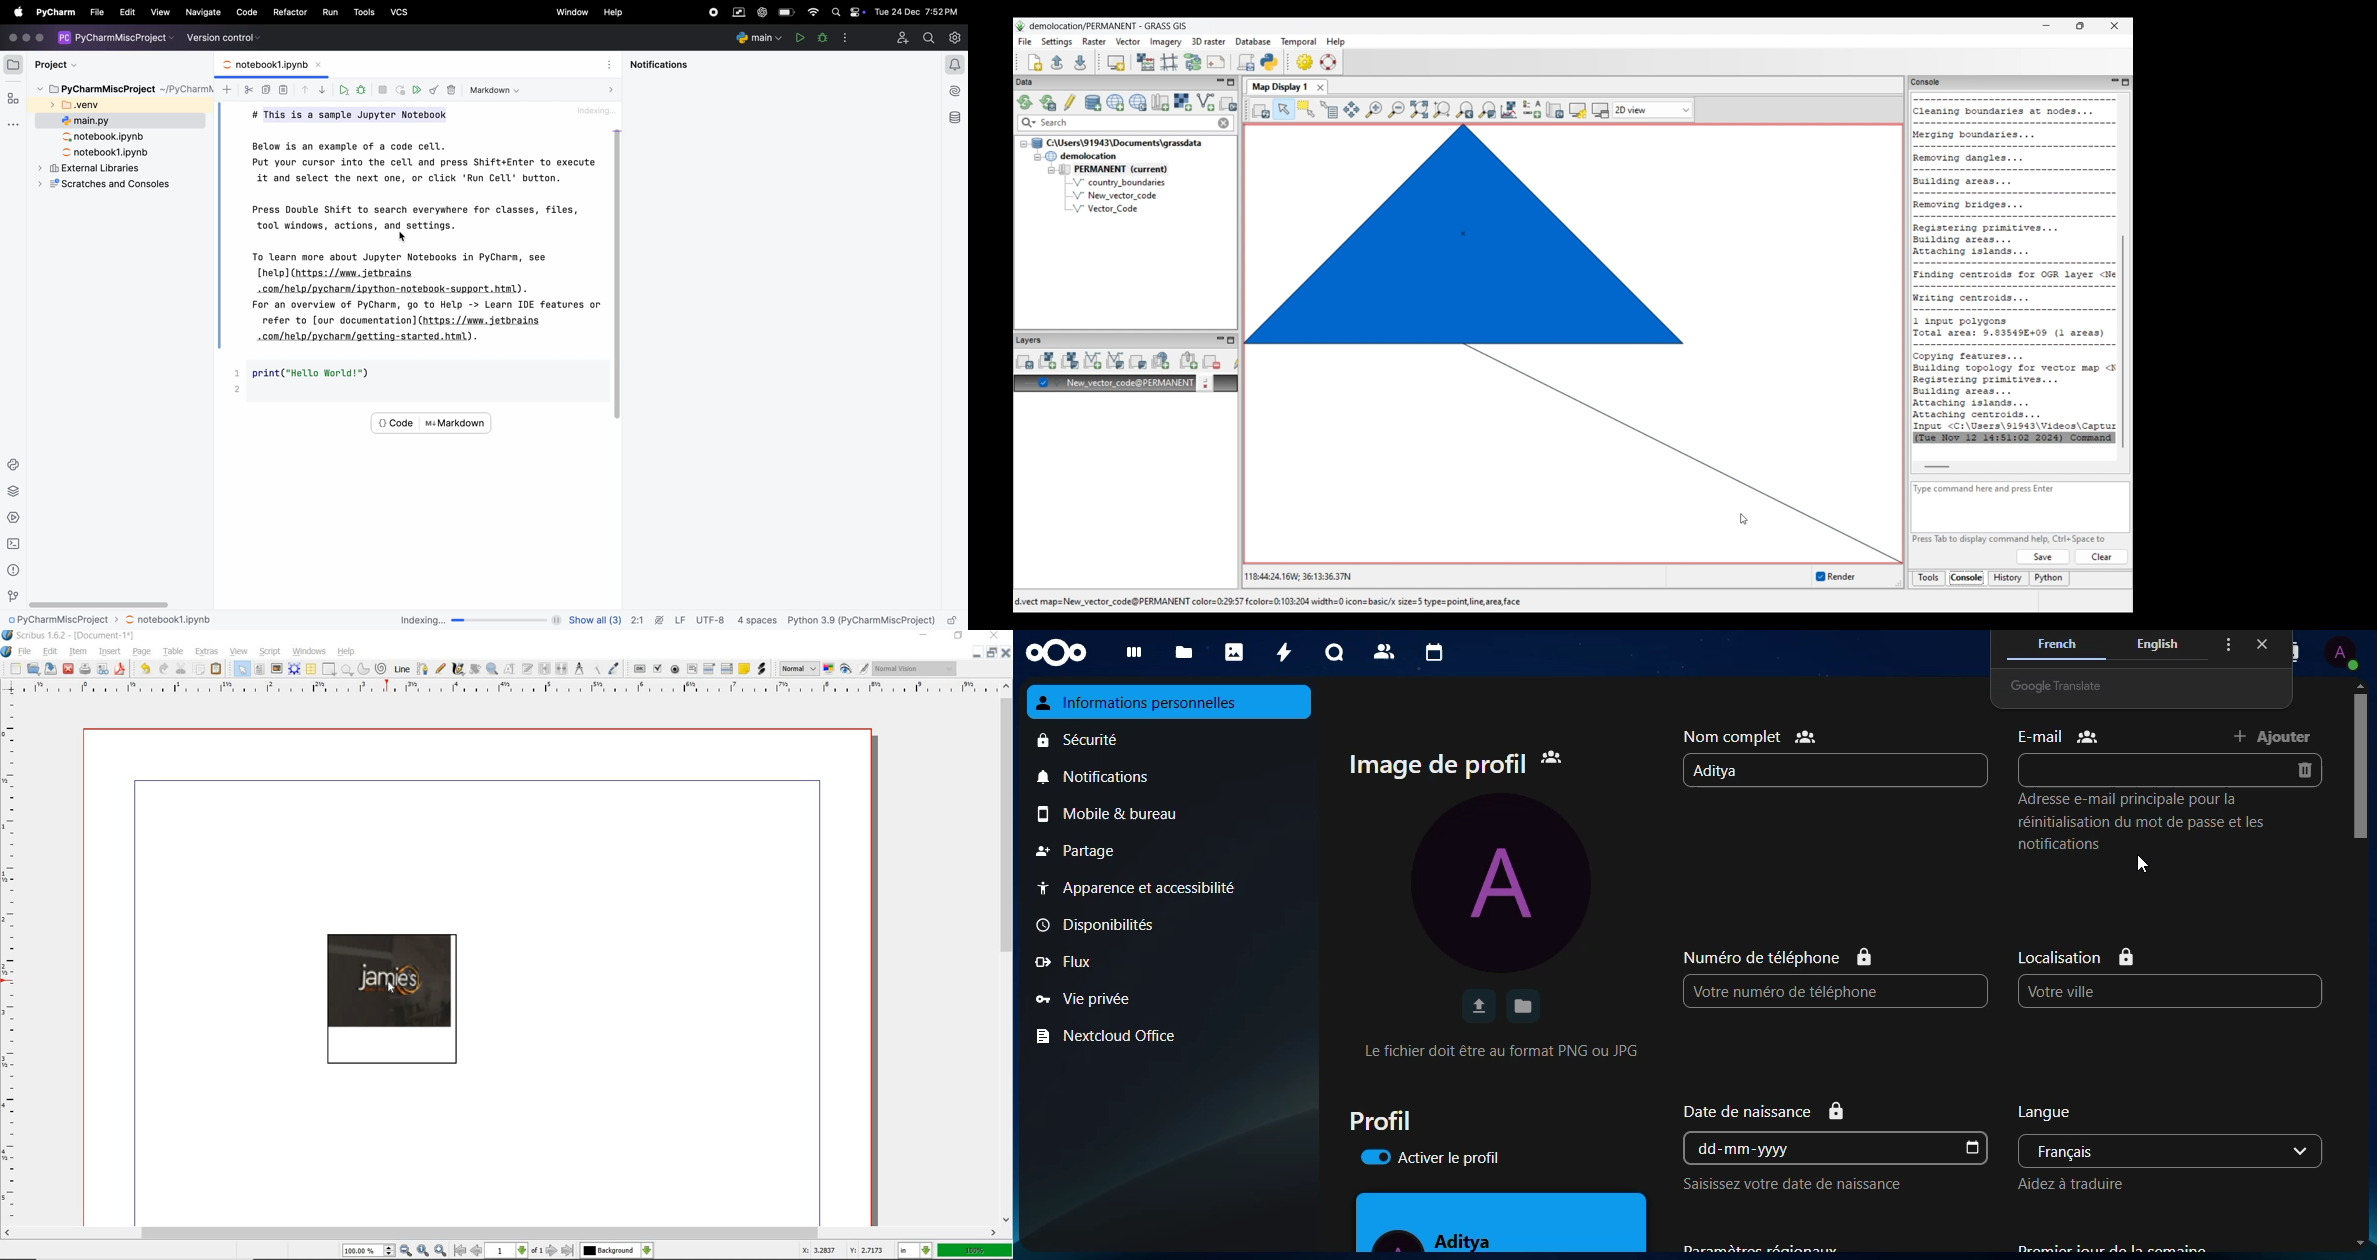 This screenshot has height=1260, width=2380. Describe the element at coordinates (1433, 653) in the screenshot. I see `calendar` at that location.